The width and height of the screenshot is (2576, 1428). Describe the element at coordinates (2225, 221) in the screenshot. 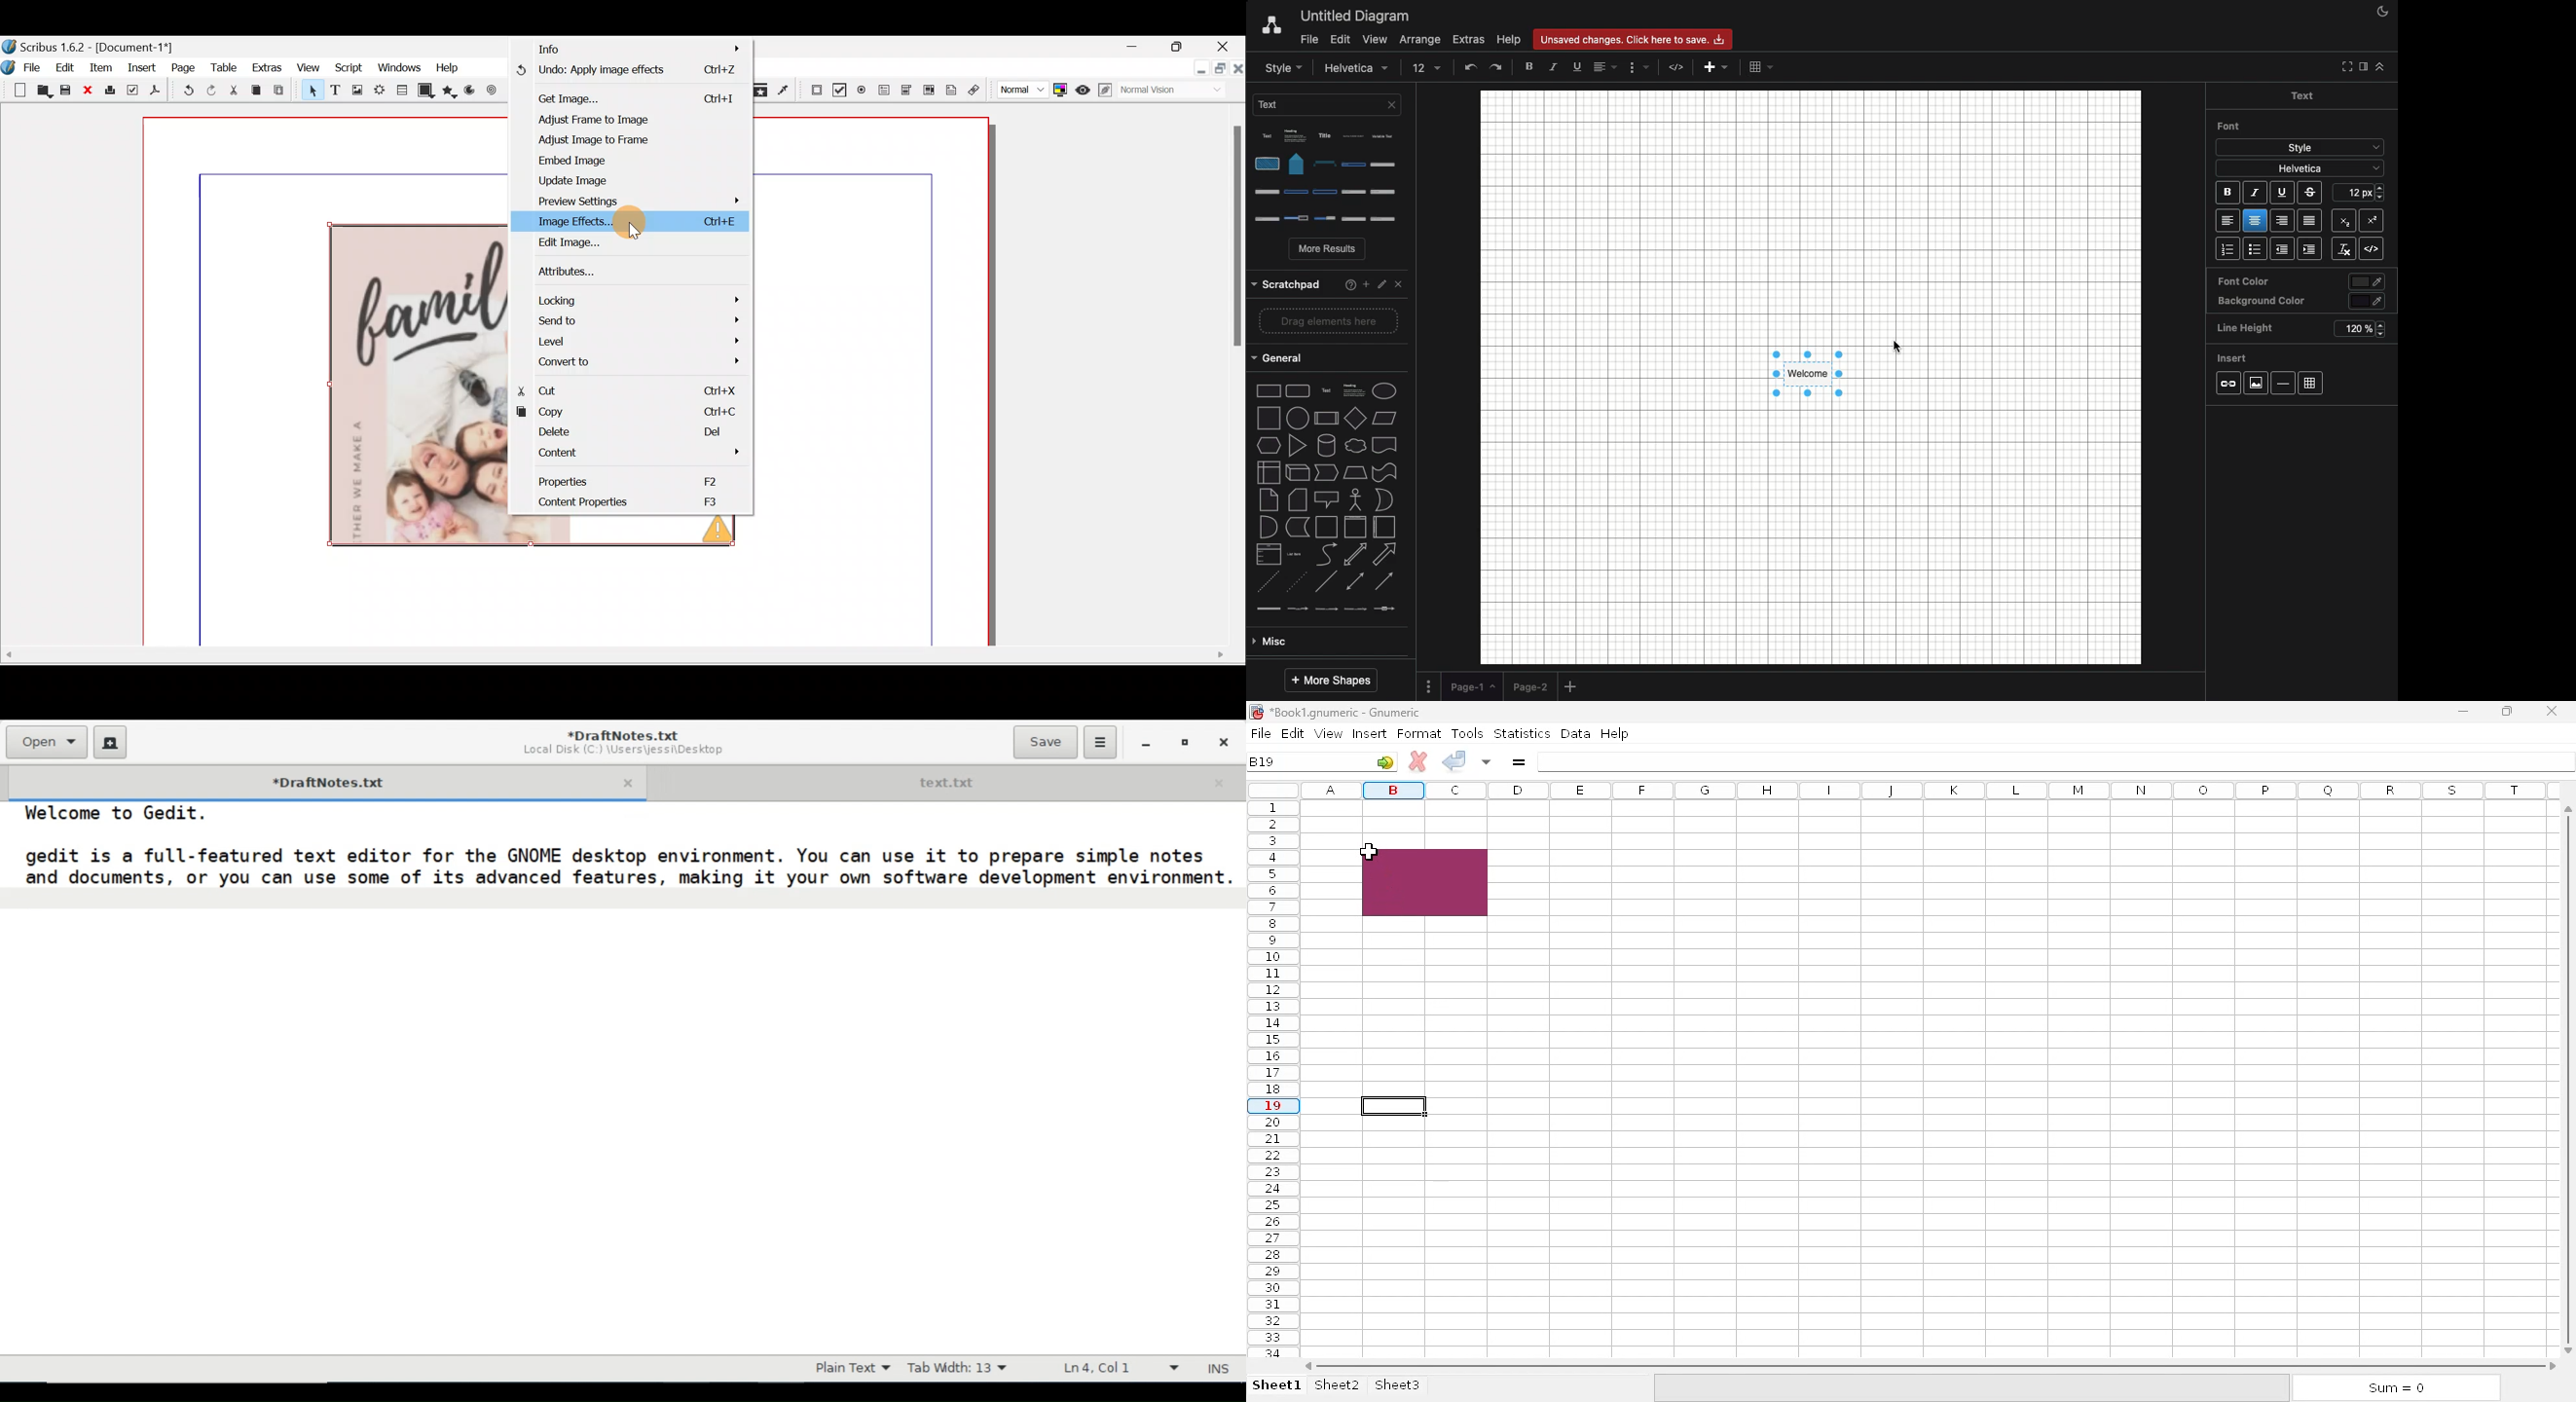

I see `Right aligned` at that location.